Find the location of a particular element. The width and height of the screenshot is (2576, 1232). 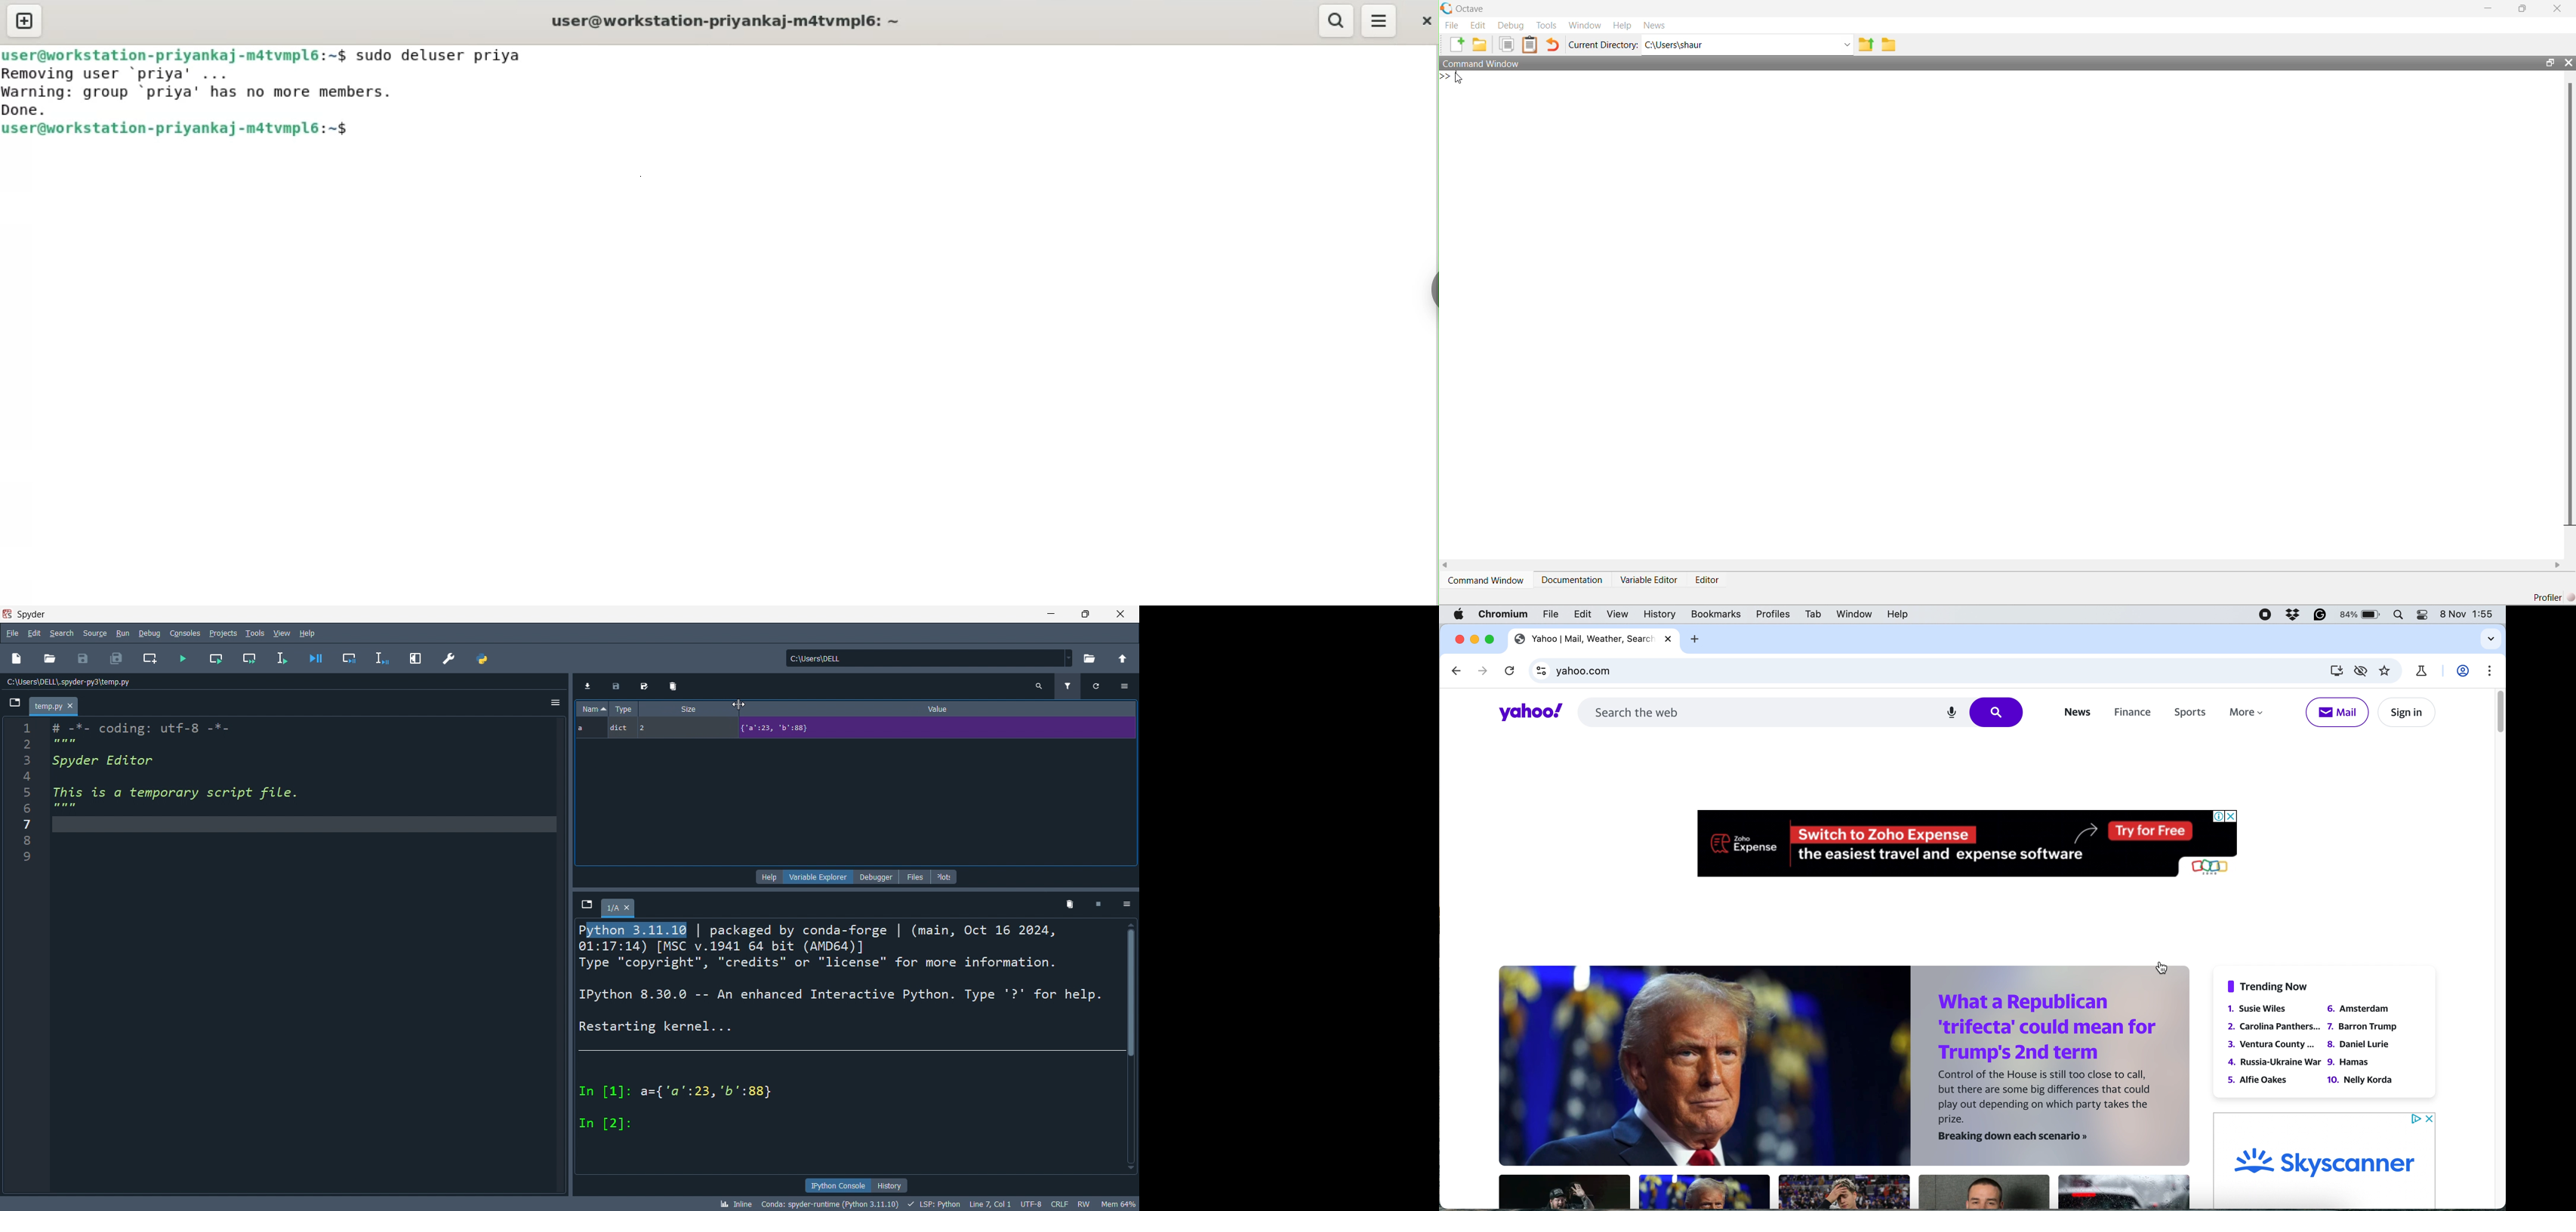

value is located at coordinates (946, 710).